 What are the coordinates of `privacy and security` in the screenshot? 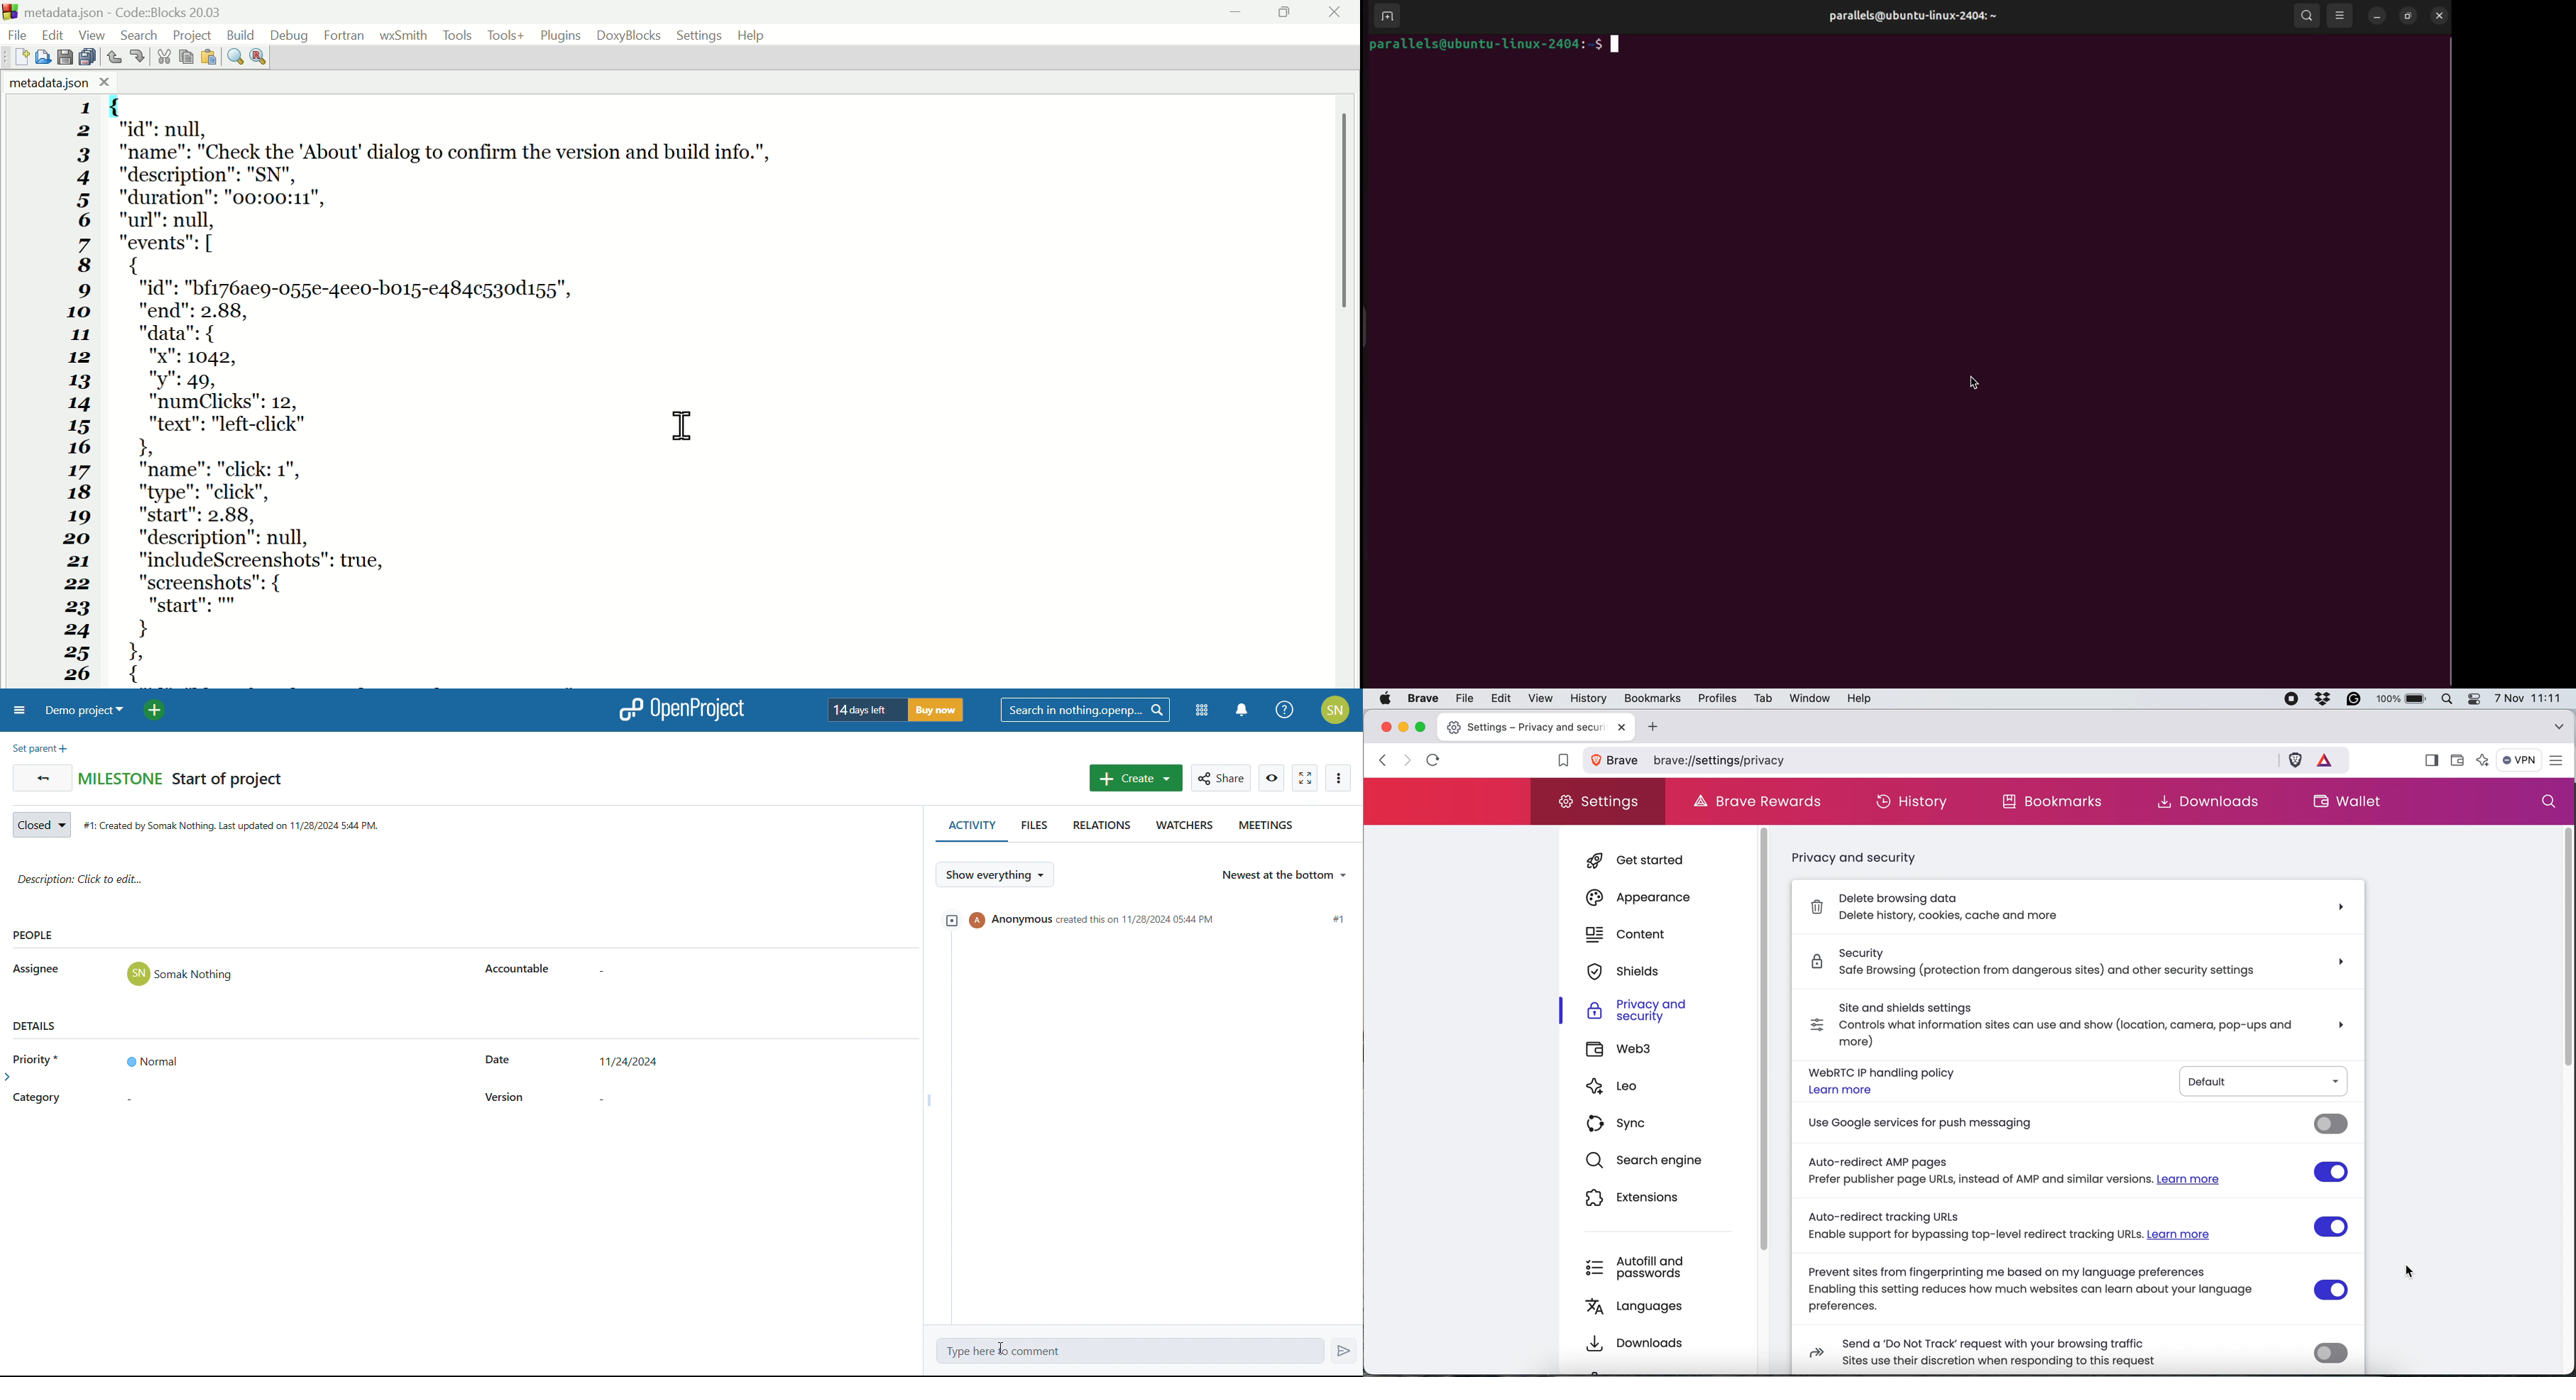 It's located at (1637, 1009).